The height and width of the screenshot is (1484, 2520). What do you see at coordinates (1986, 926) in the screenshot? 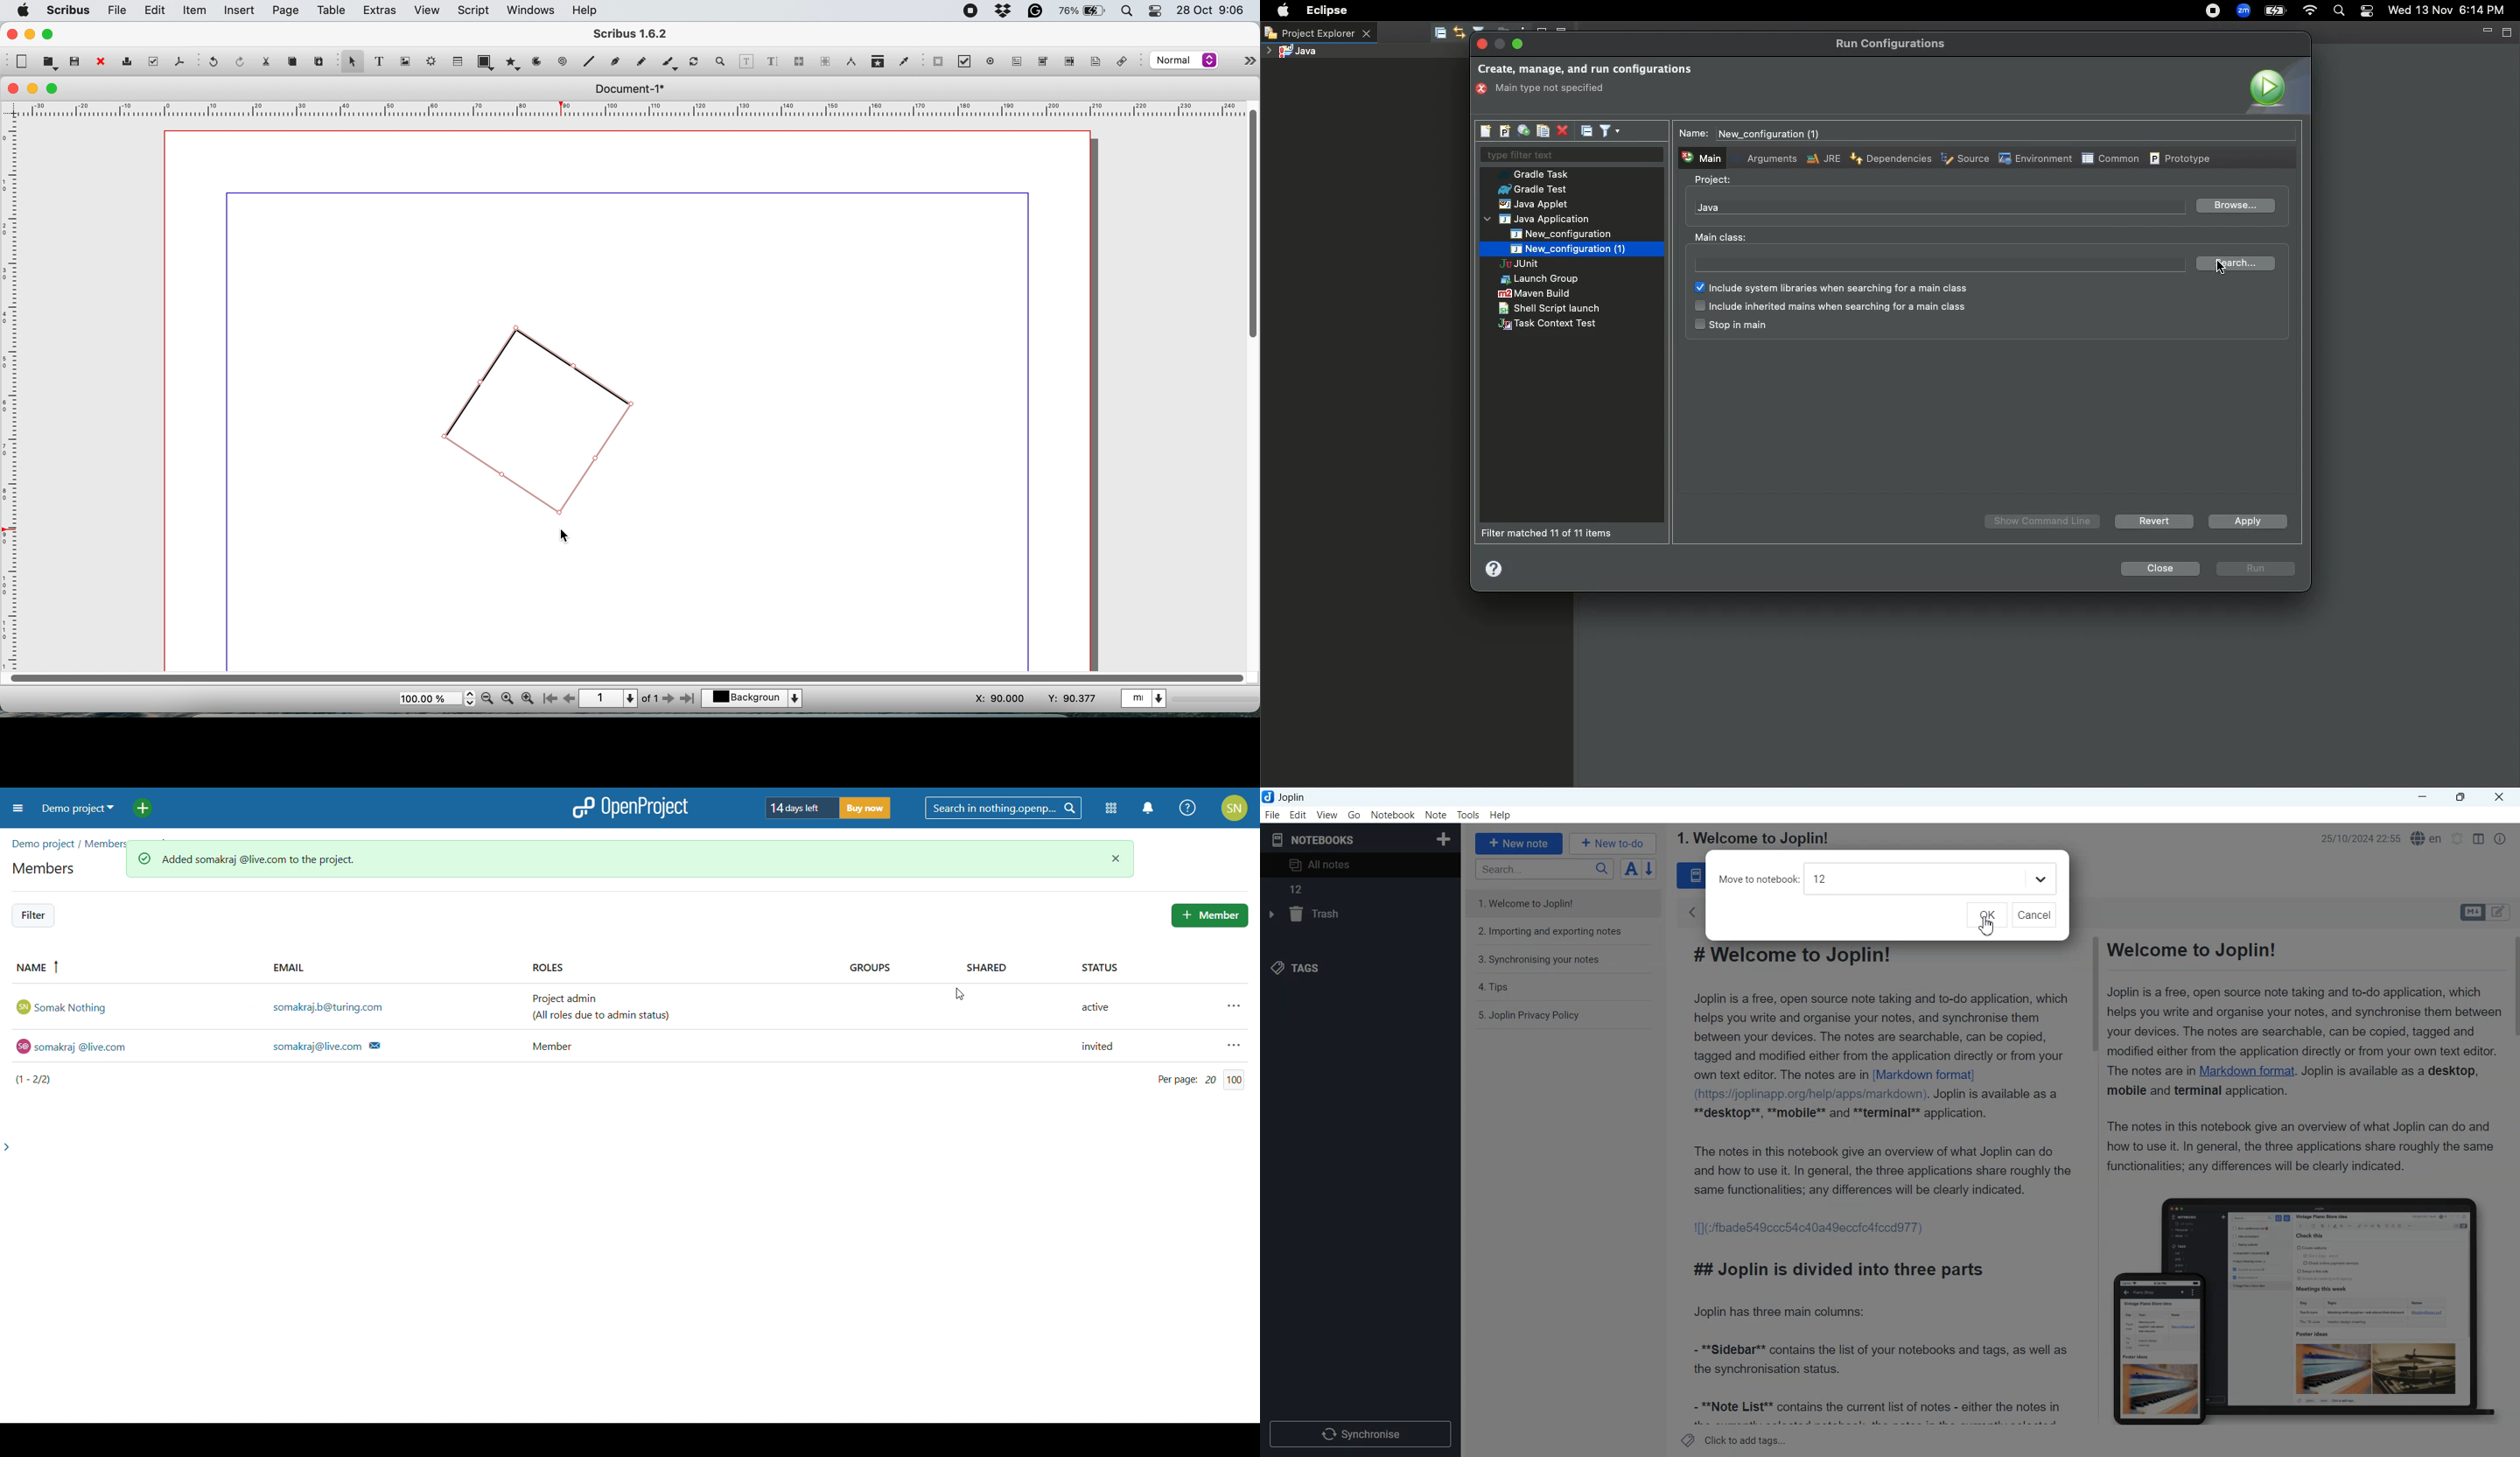
I see `Cursor` at bounding box center [1986, 926].